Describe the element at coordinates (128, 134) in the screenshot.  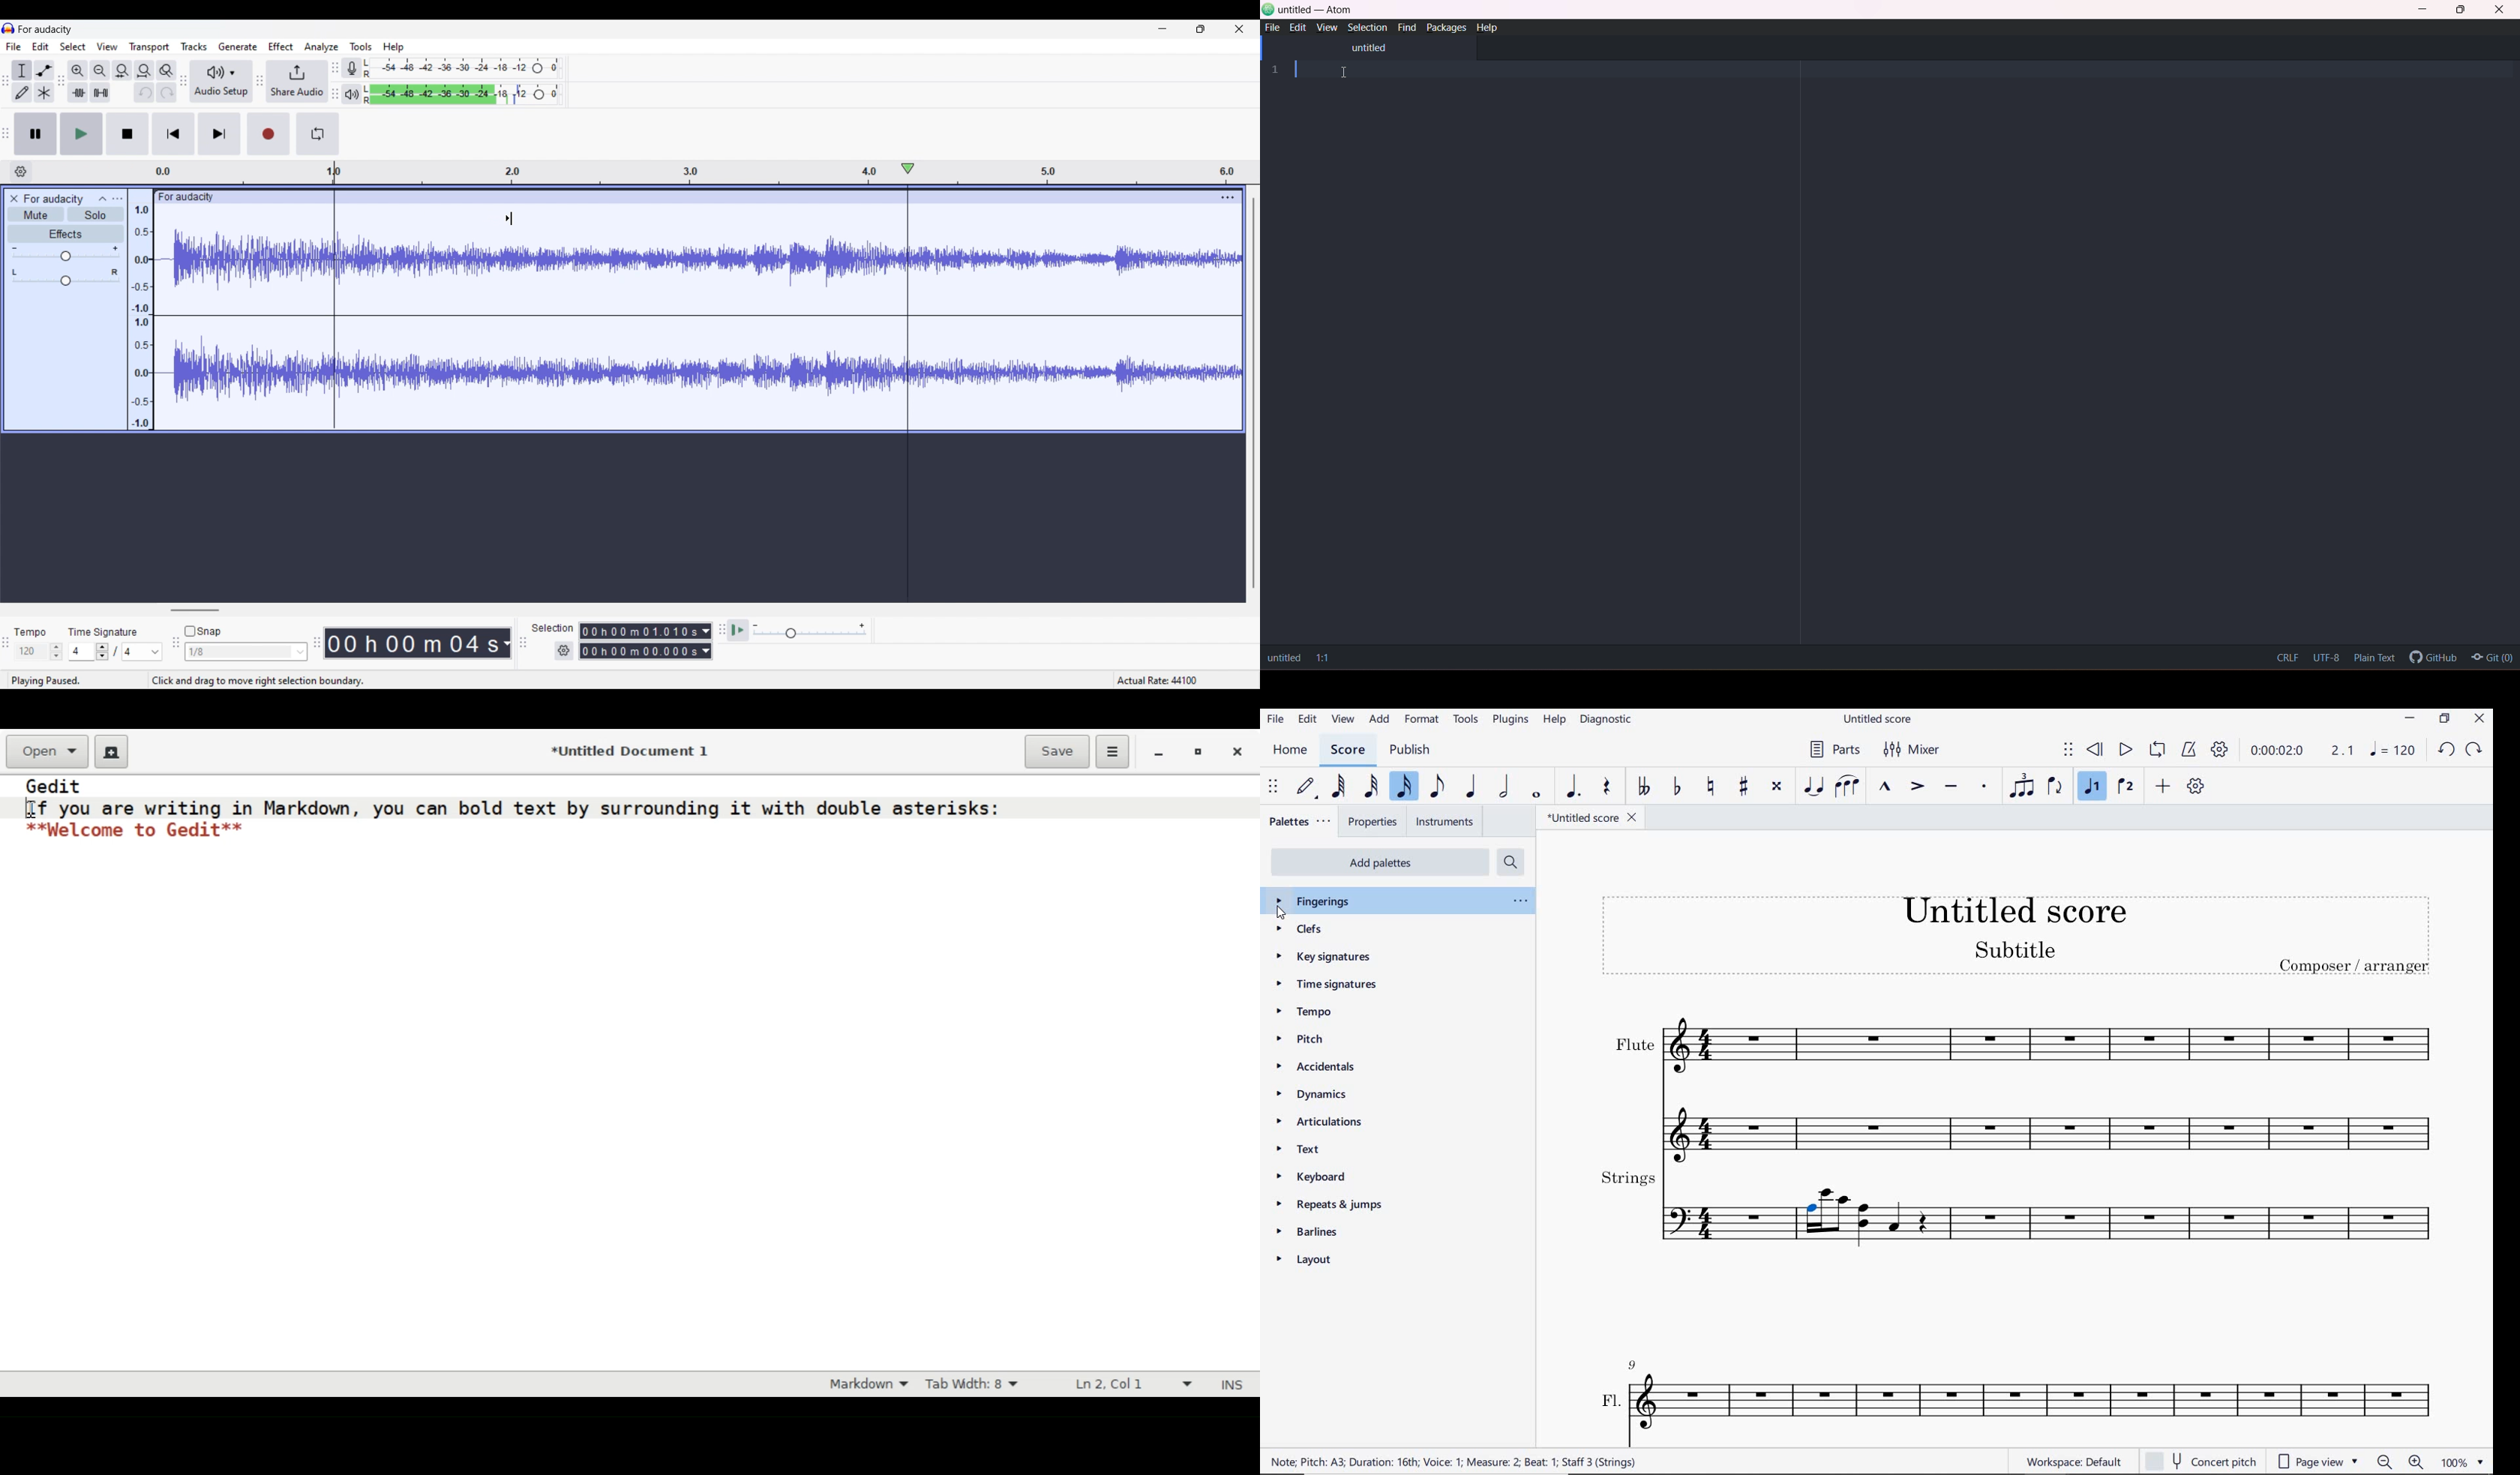
I see `Stop` at that location.